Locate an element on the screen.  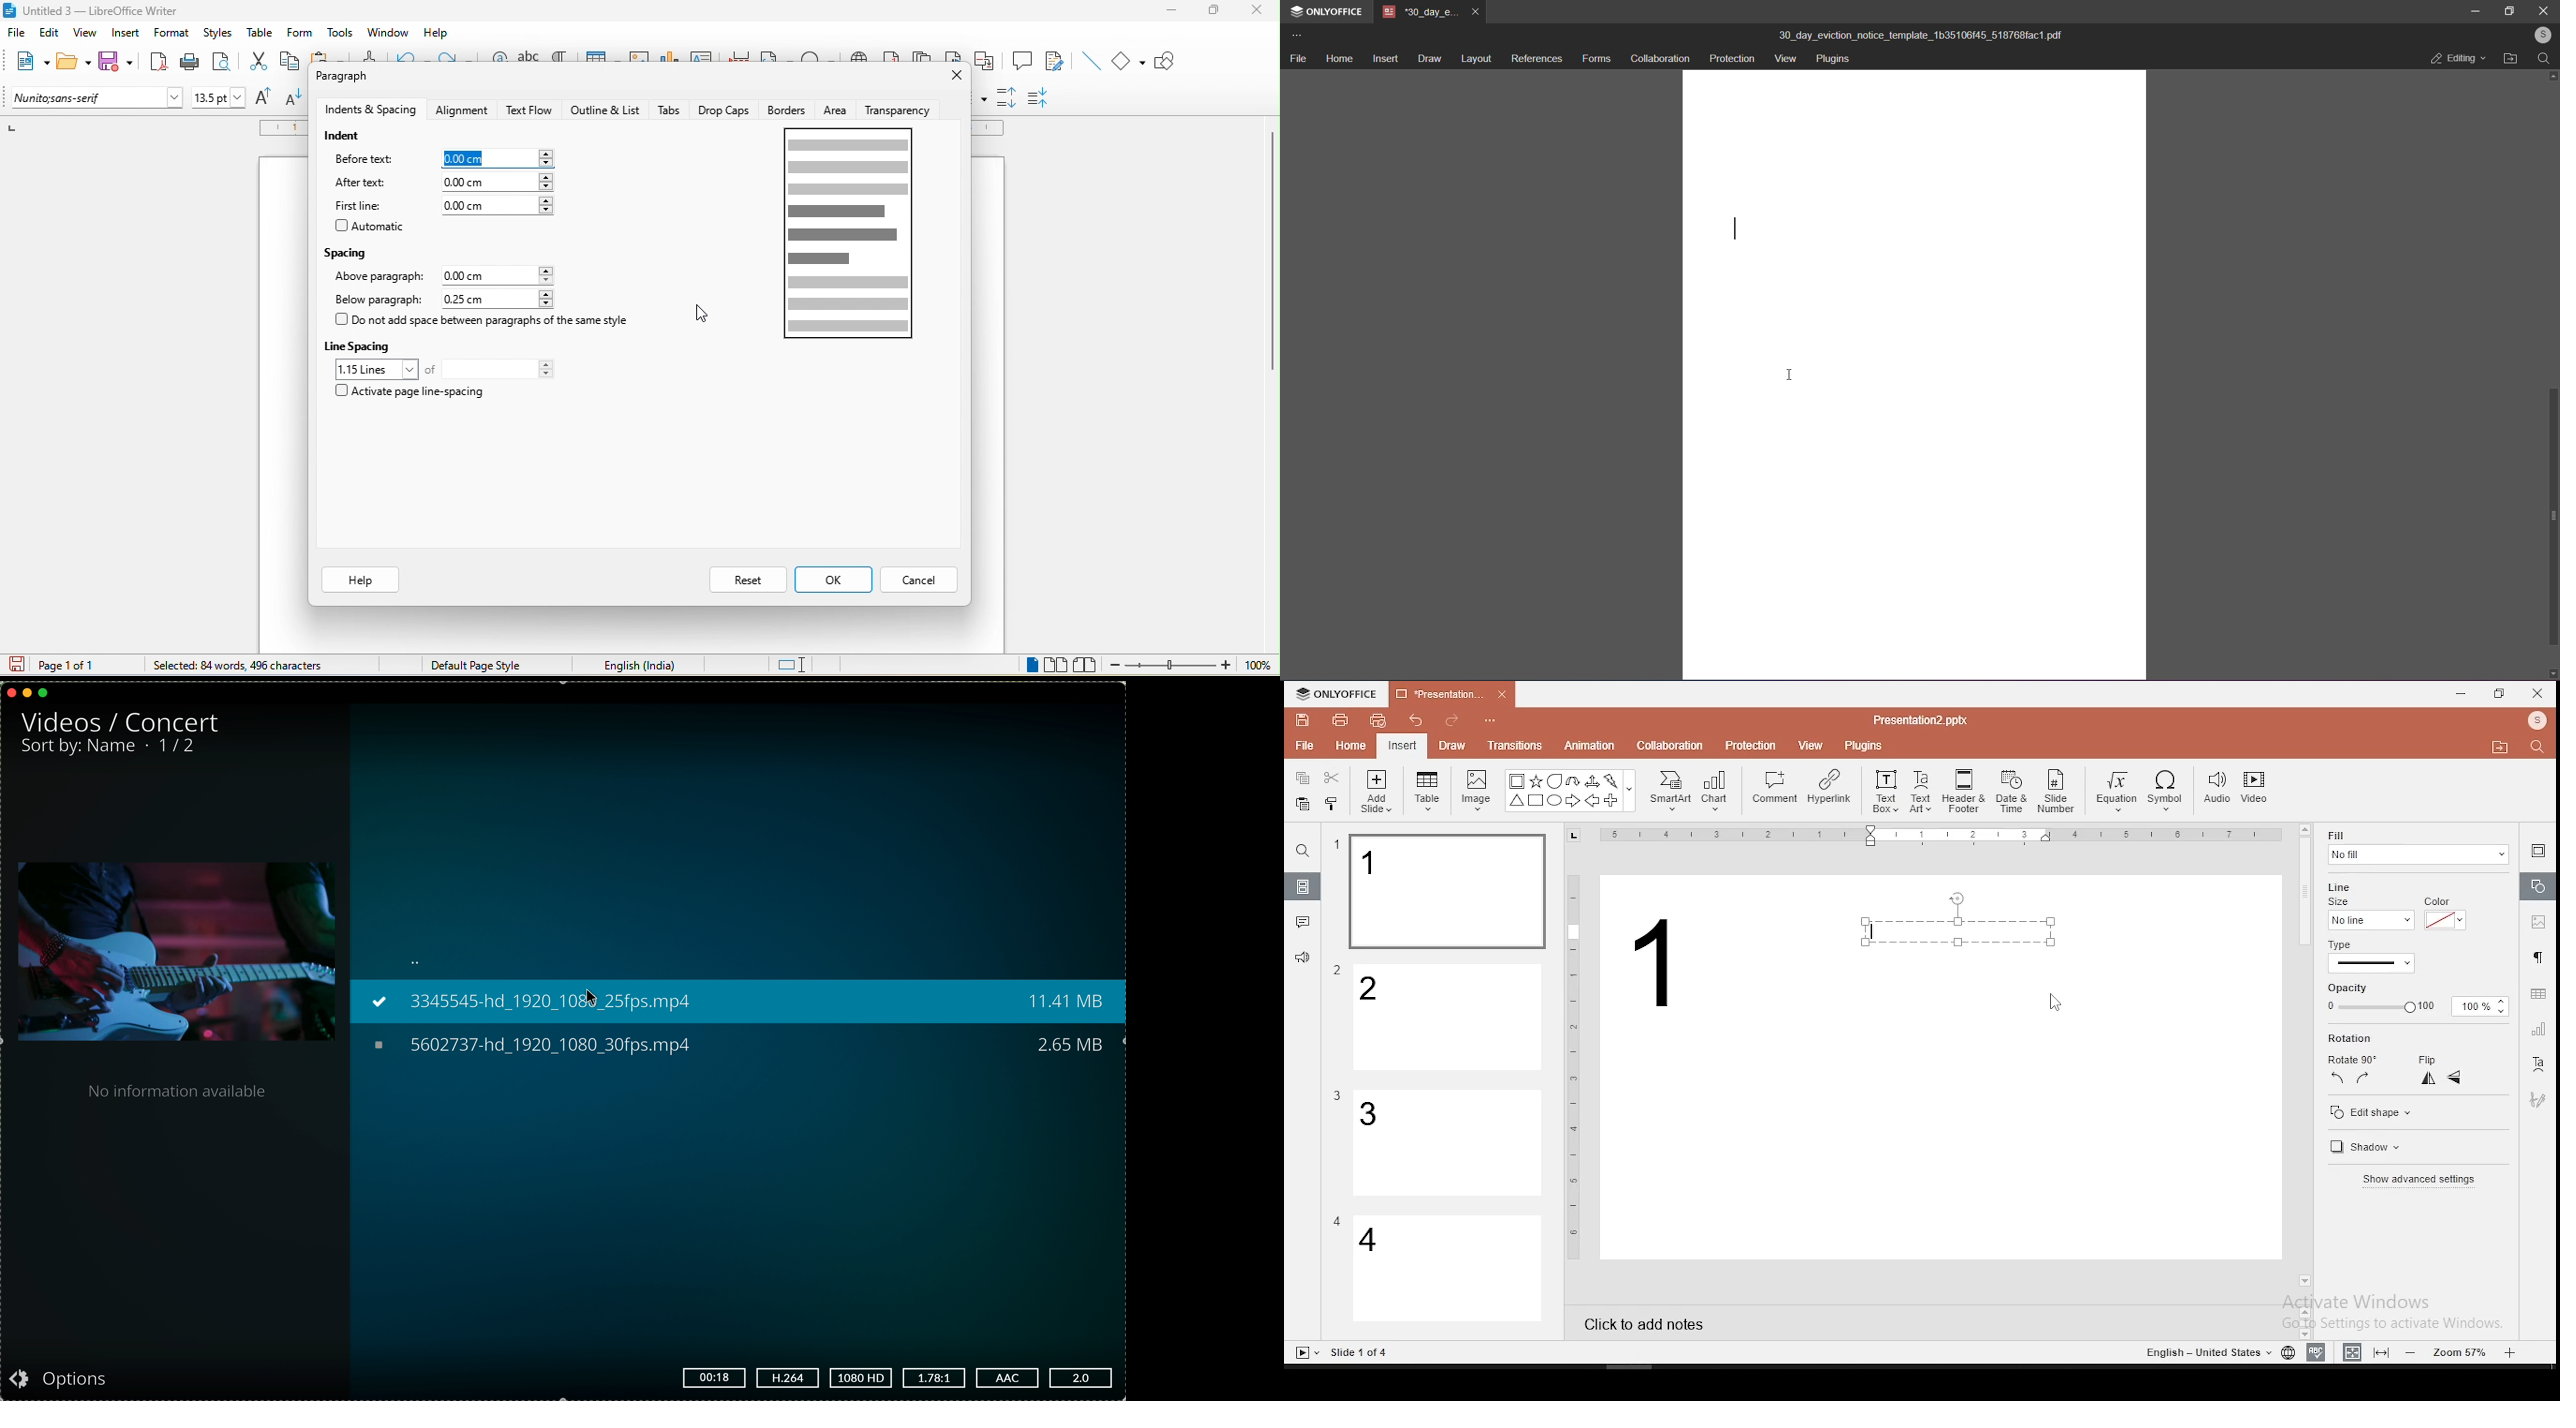
indent is located at coordinates (348, 138).